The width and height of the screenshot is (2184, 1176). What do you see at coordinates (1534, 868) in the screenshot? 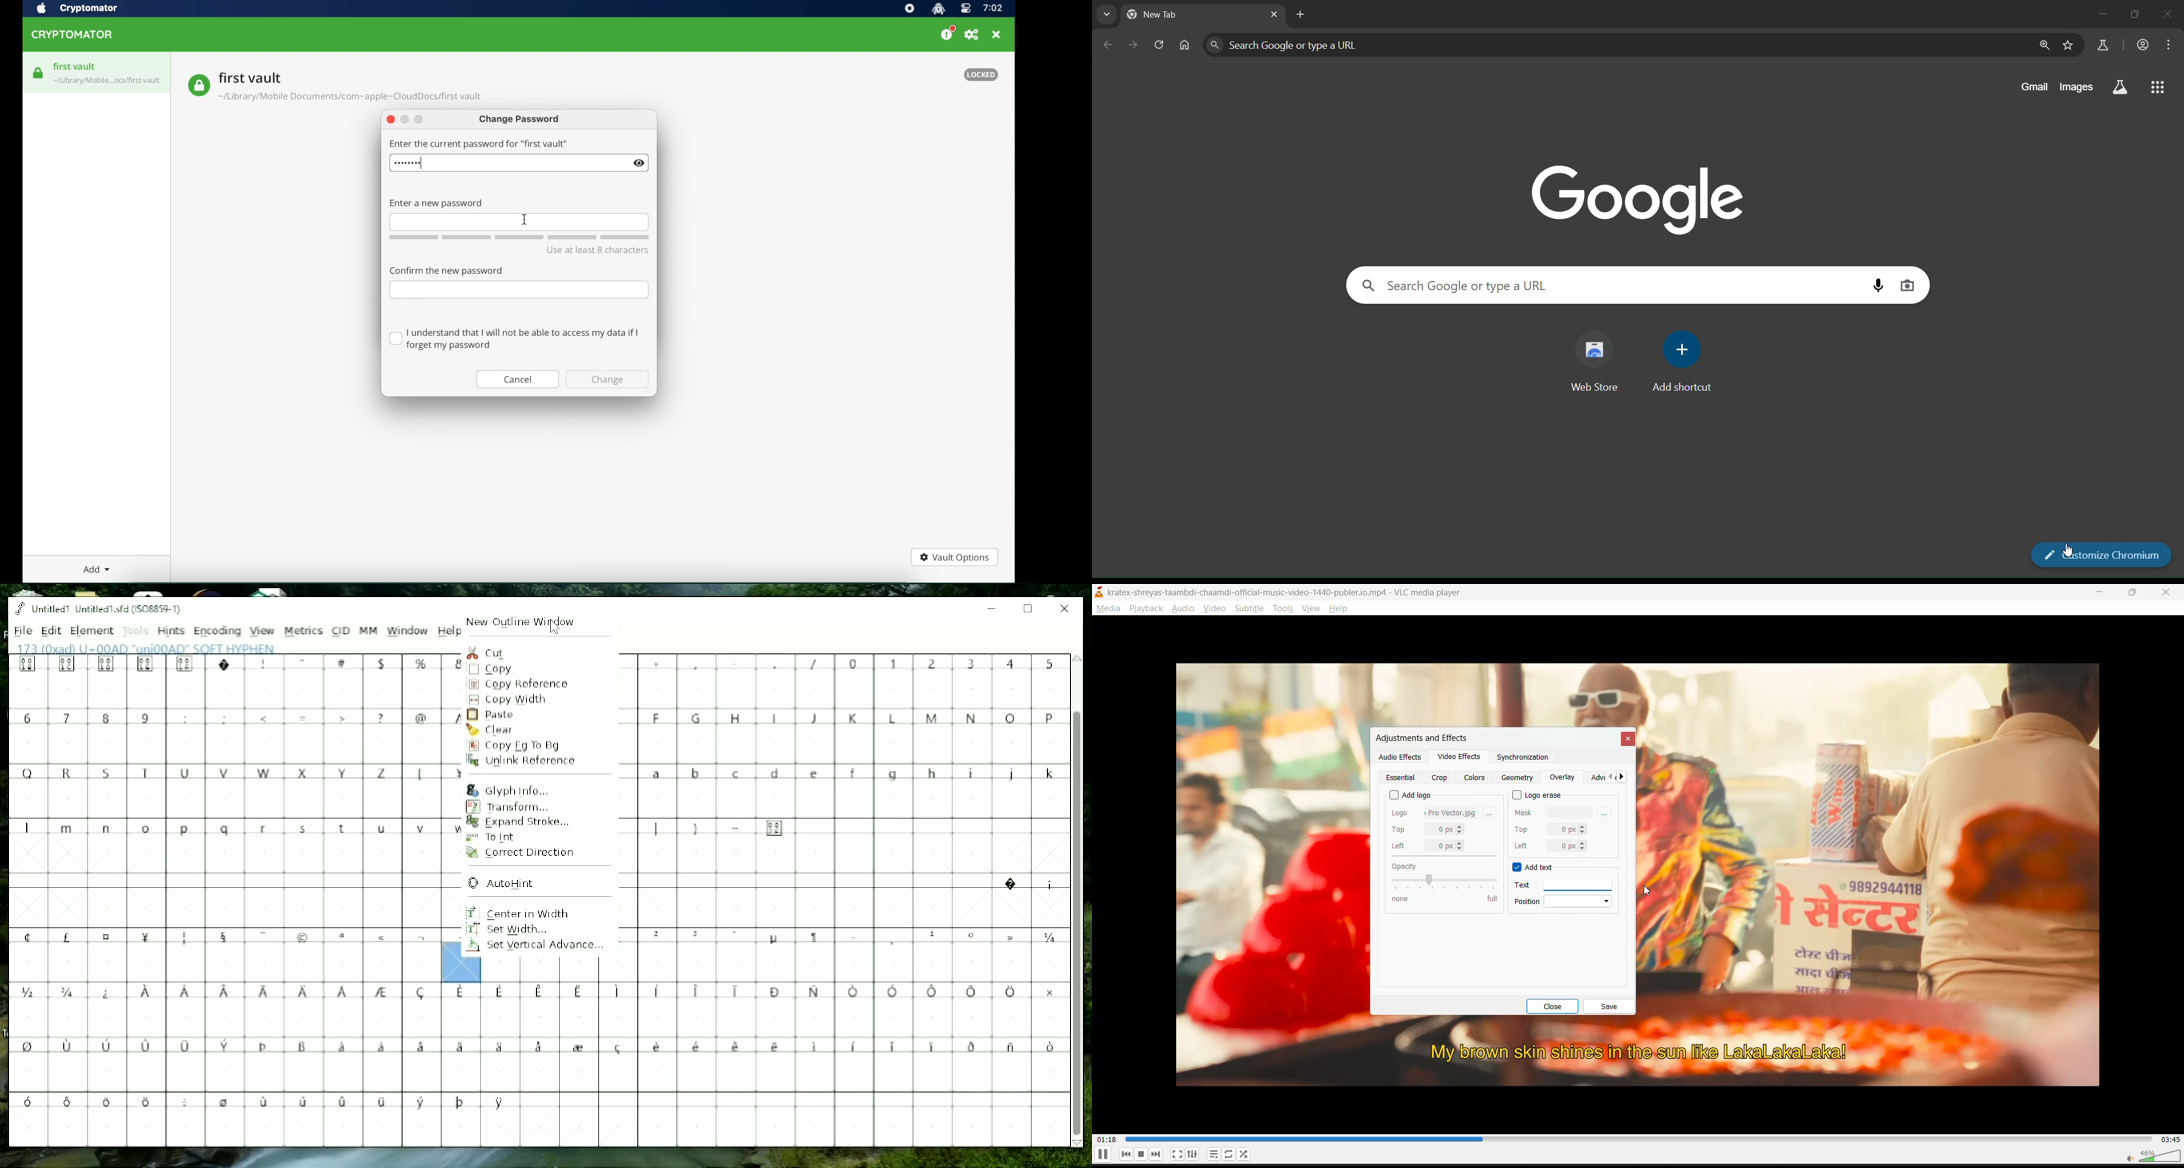
I see `add text` at bounding box center [1534, 868].